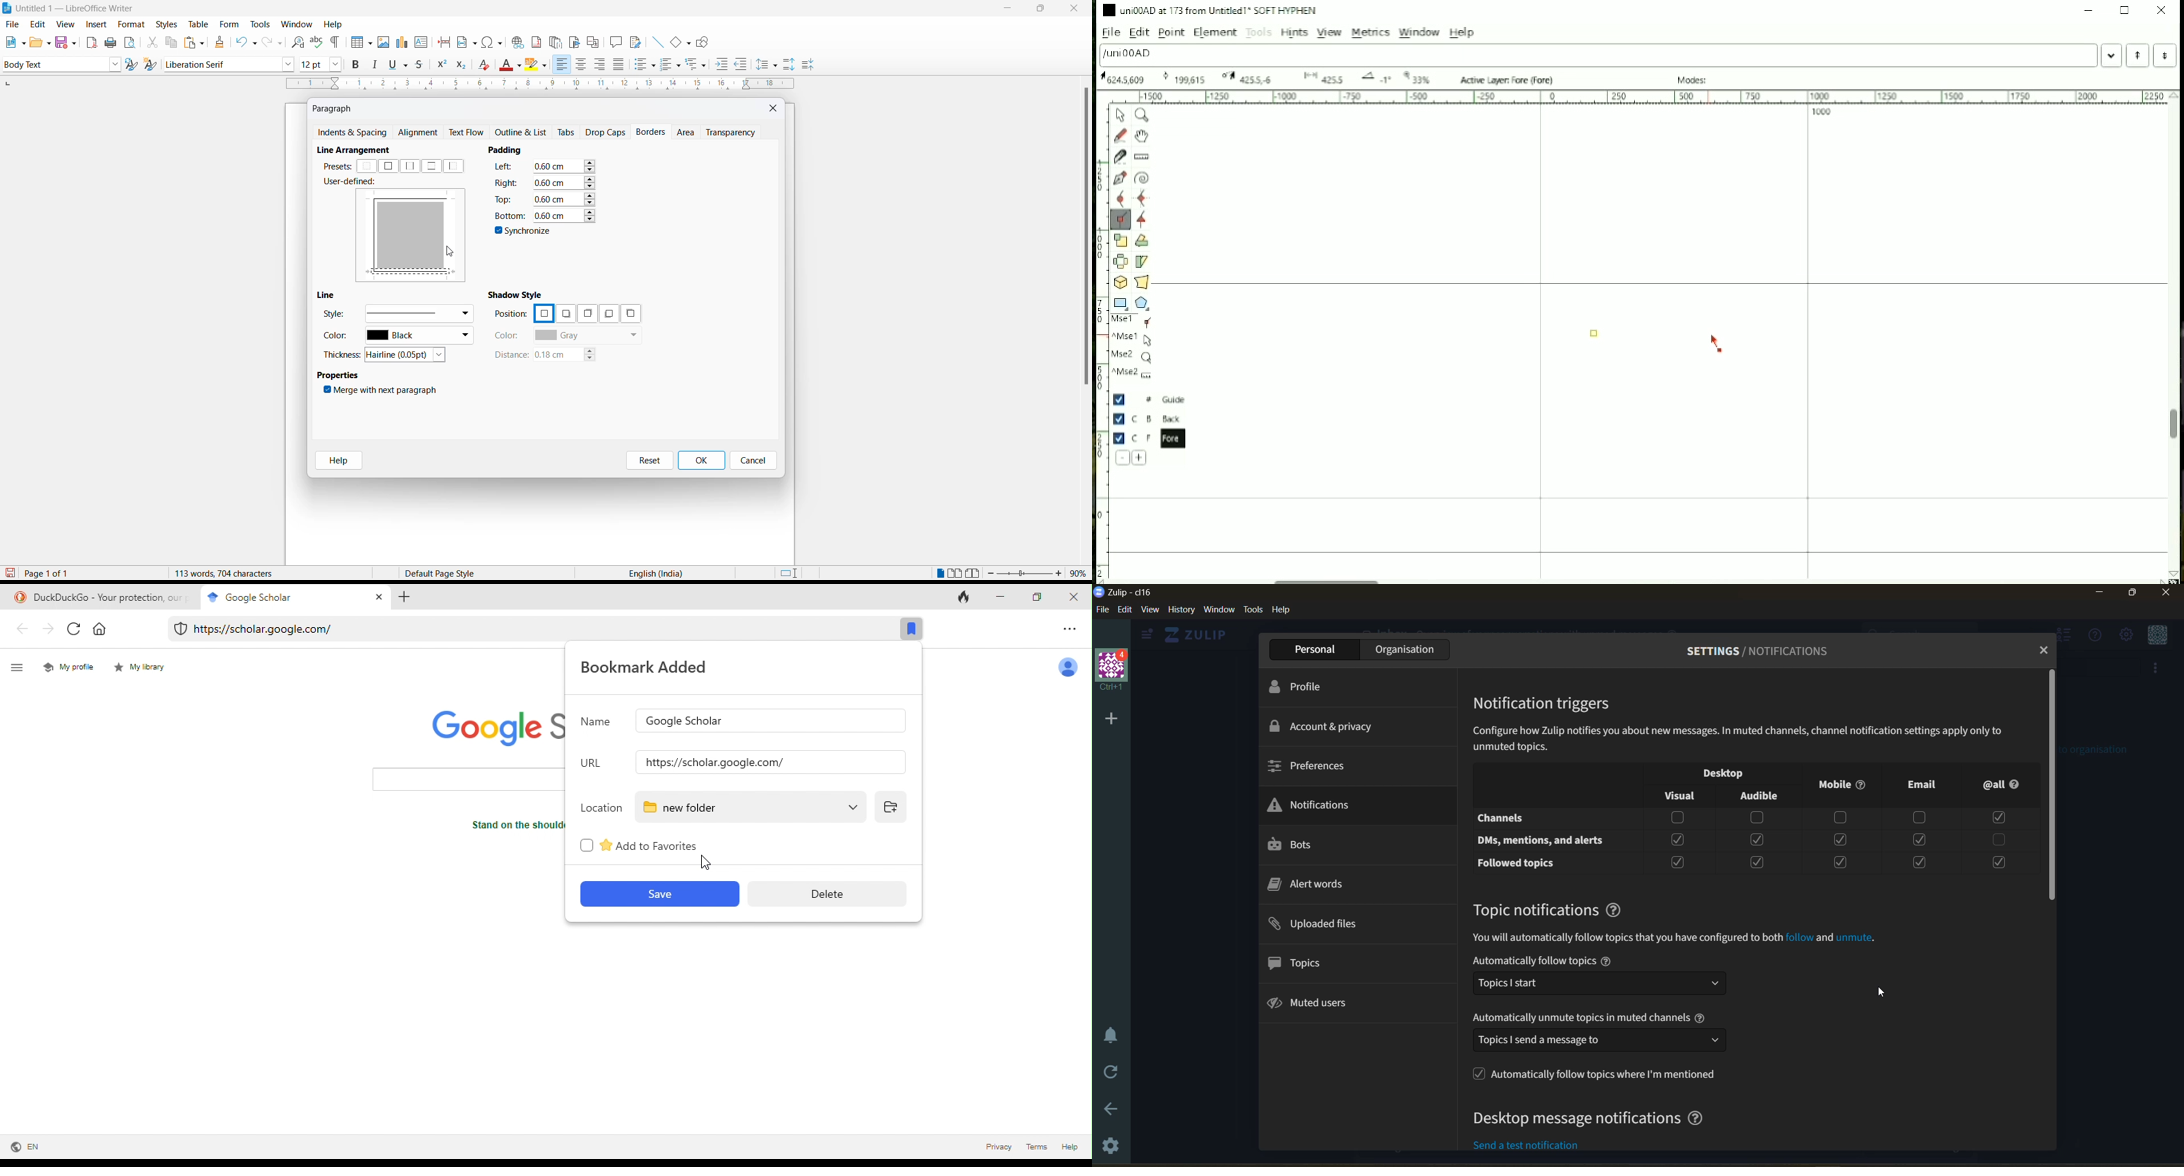  What do you see at coordinates (650, 461) in the screenshot?
I see `reset` at bounding box center [650, 461].